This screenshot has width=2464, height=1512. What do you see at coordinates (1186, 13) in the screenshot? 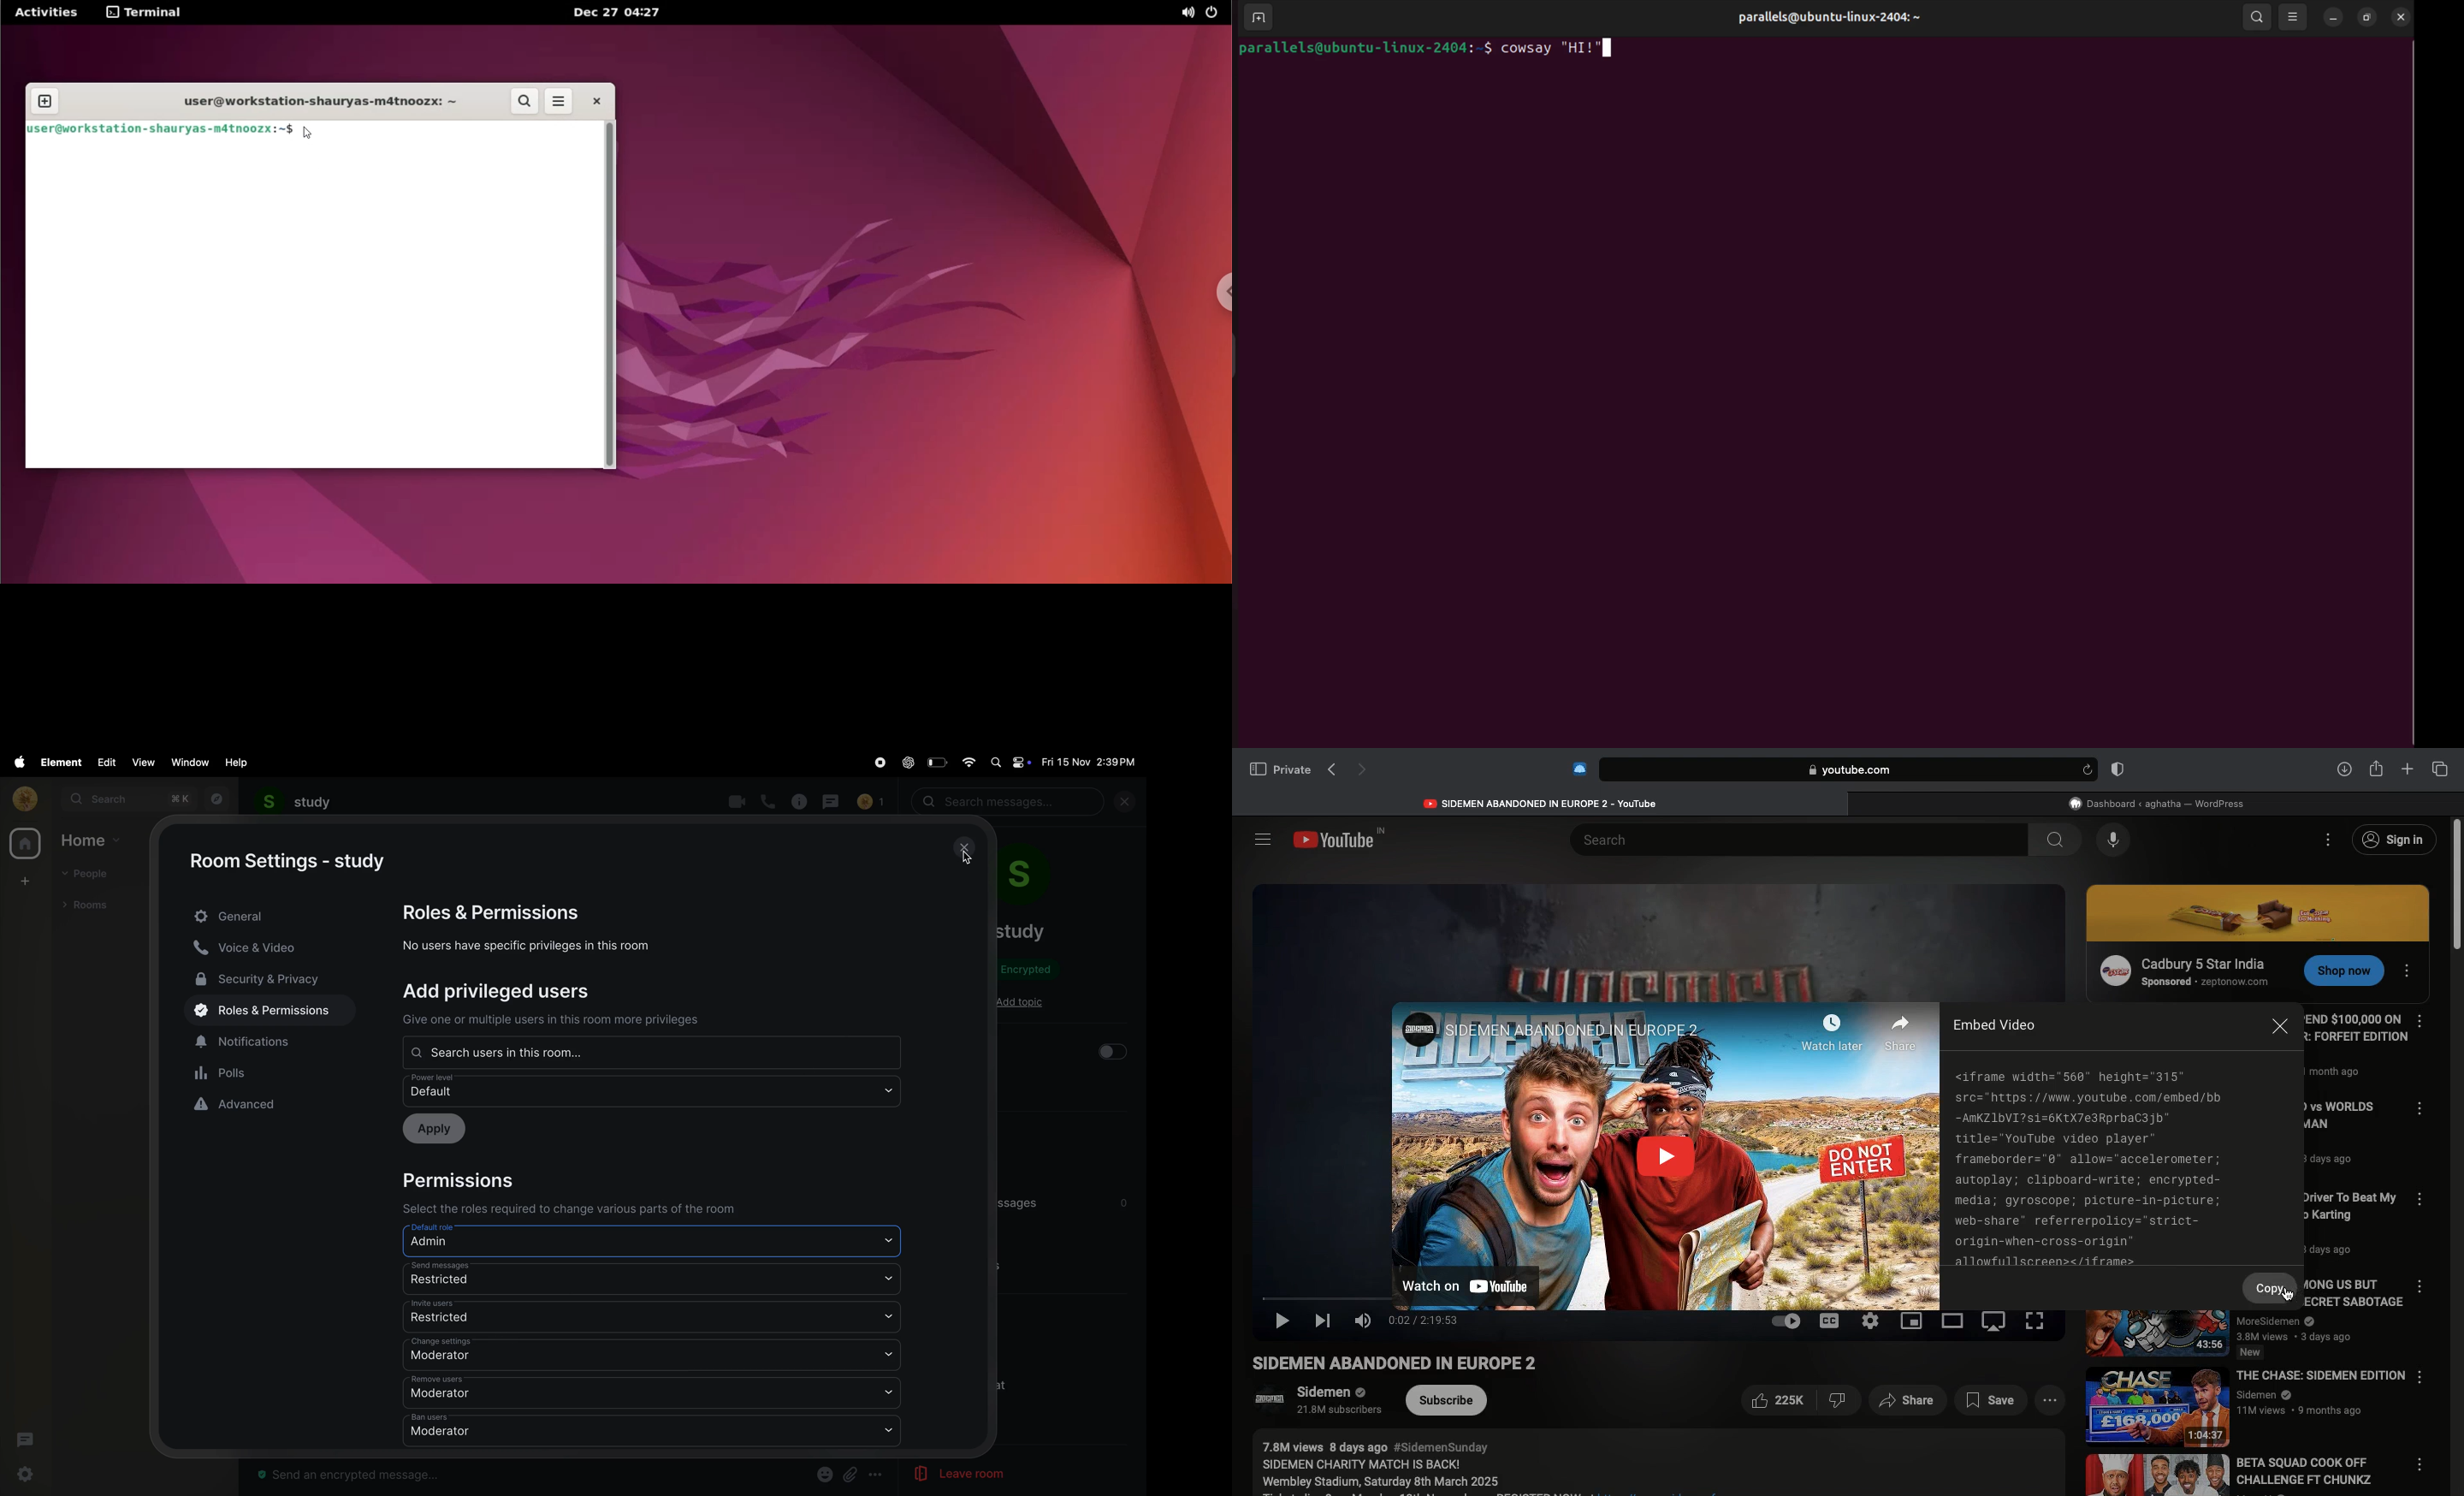
I see `sound options` at bounding box center [1186, 13].